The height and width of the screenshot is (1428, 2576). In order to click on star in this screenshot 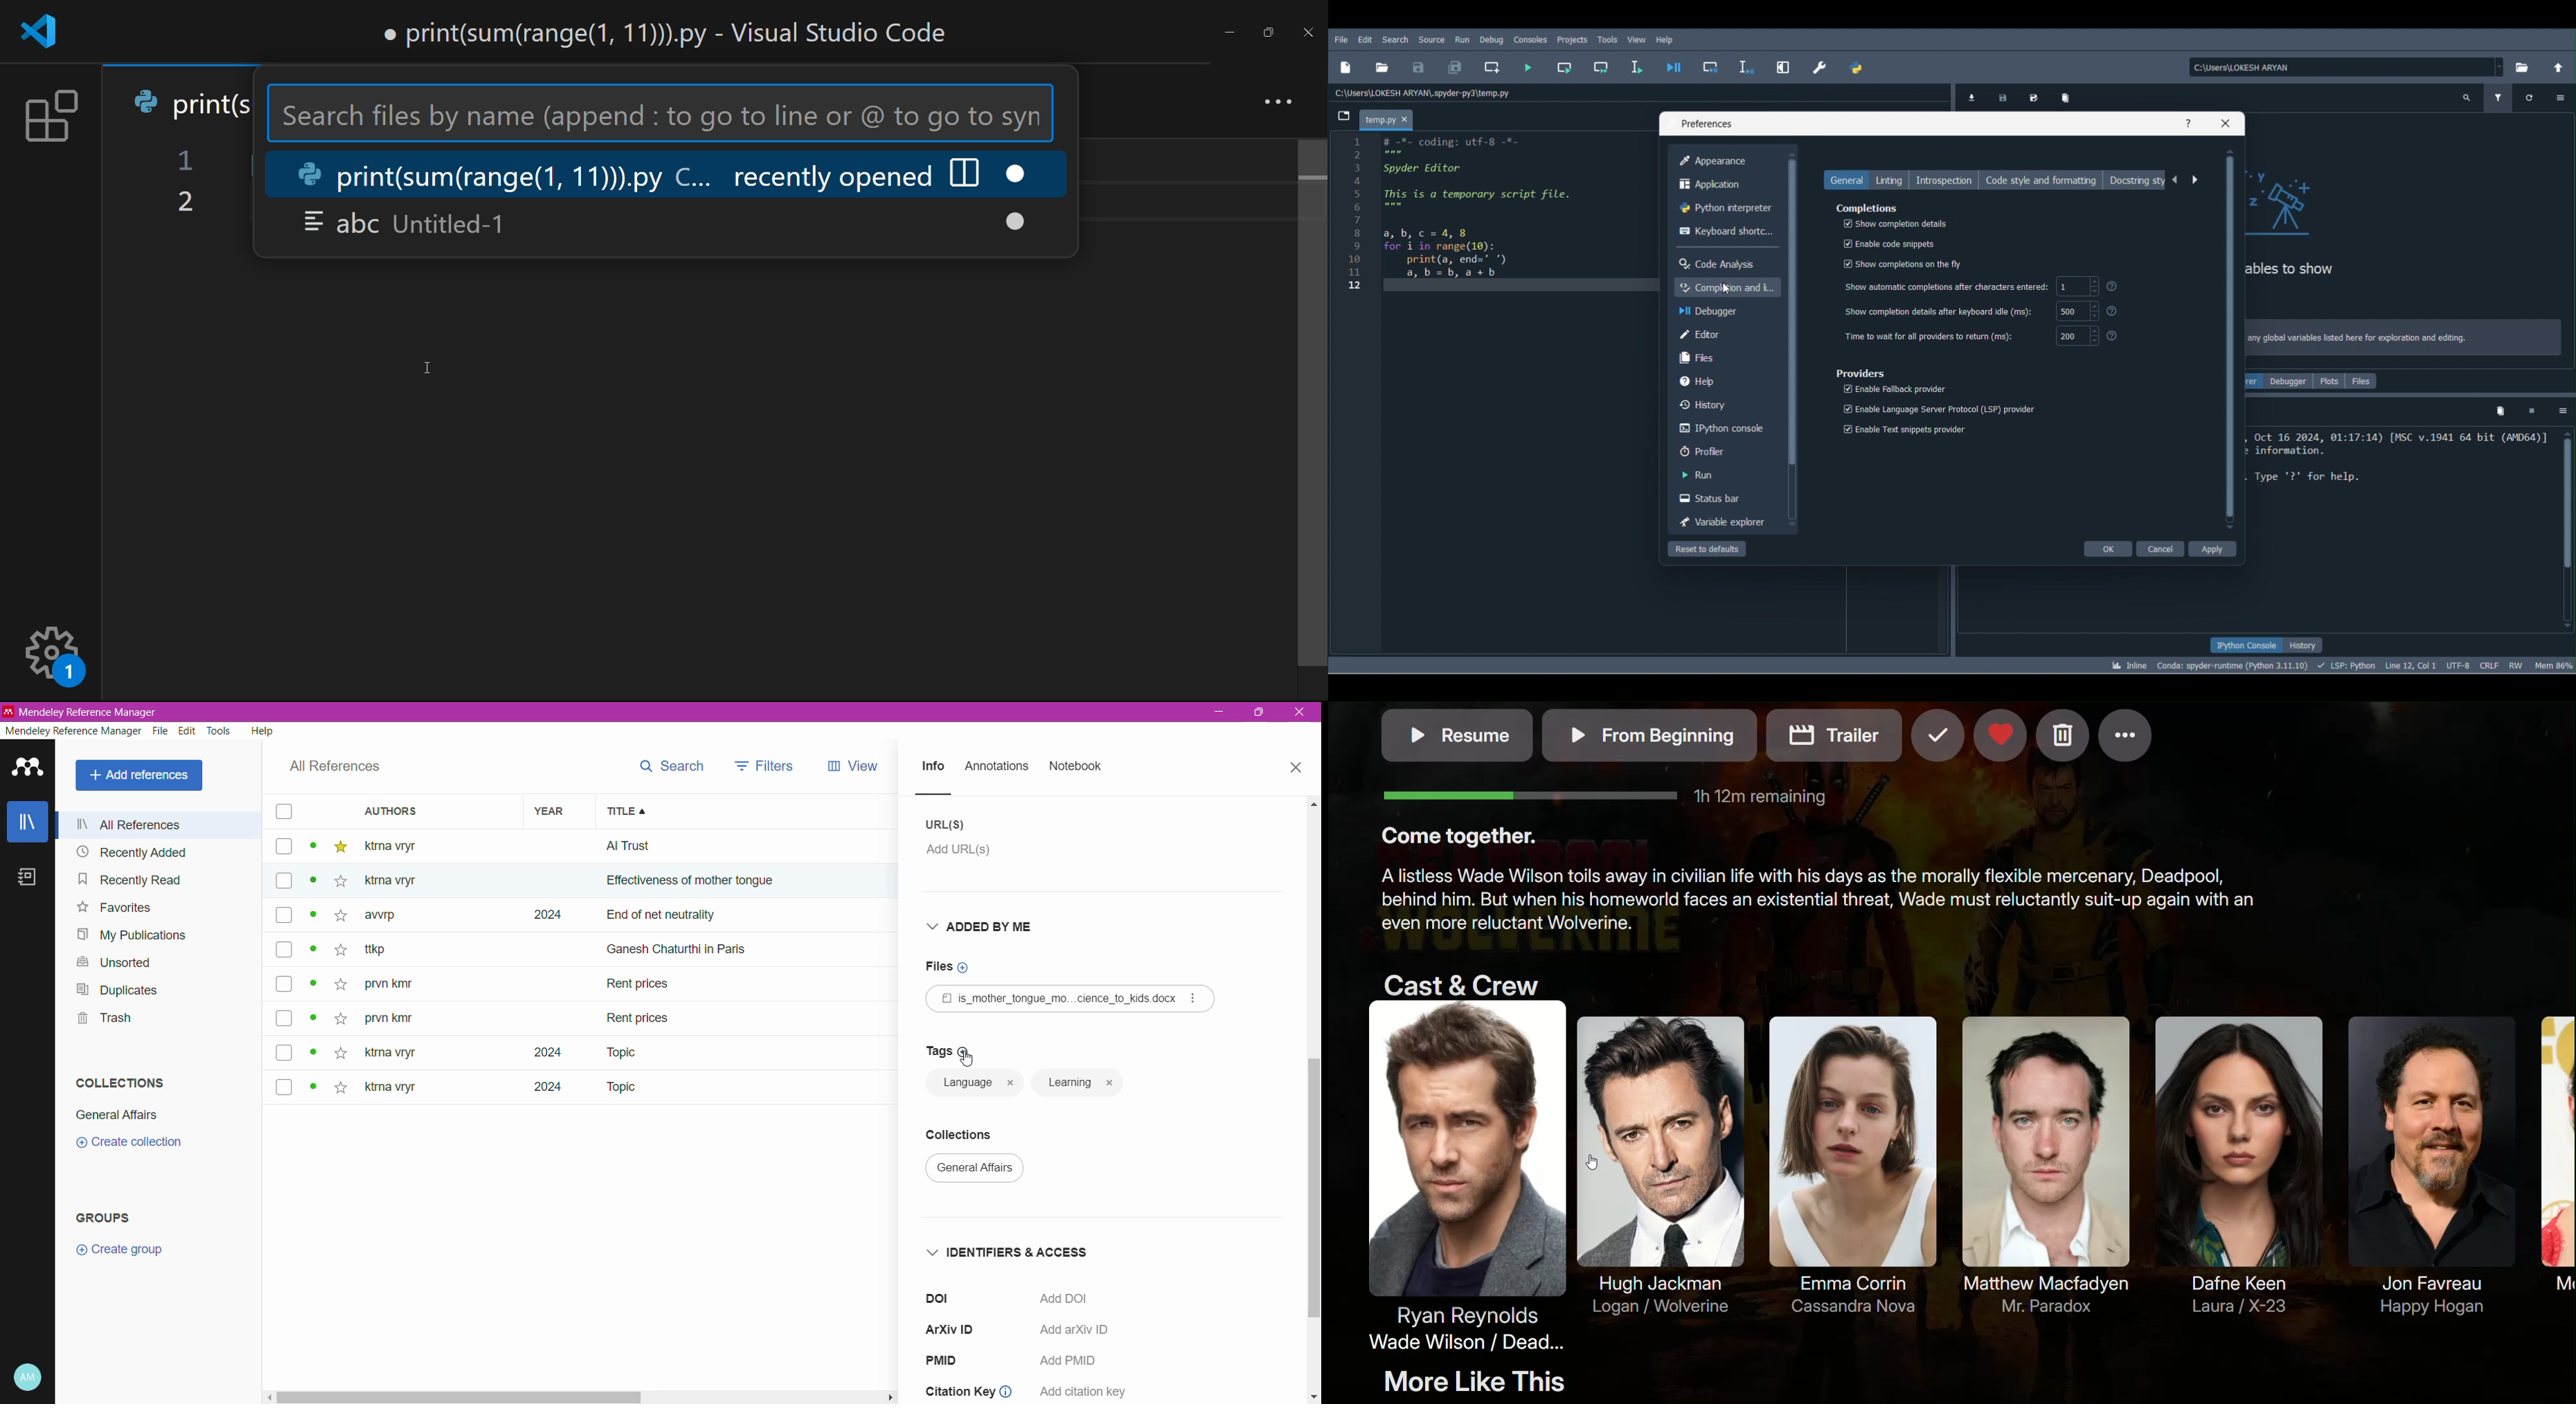, I will do `click(341, 1052)`.